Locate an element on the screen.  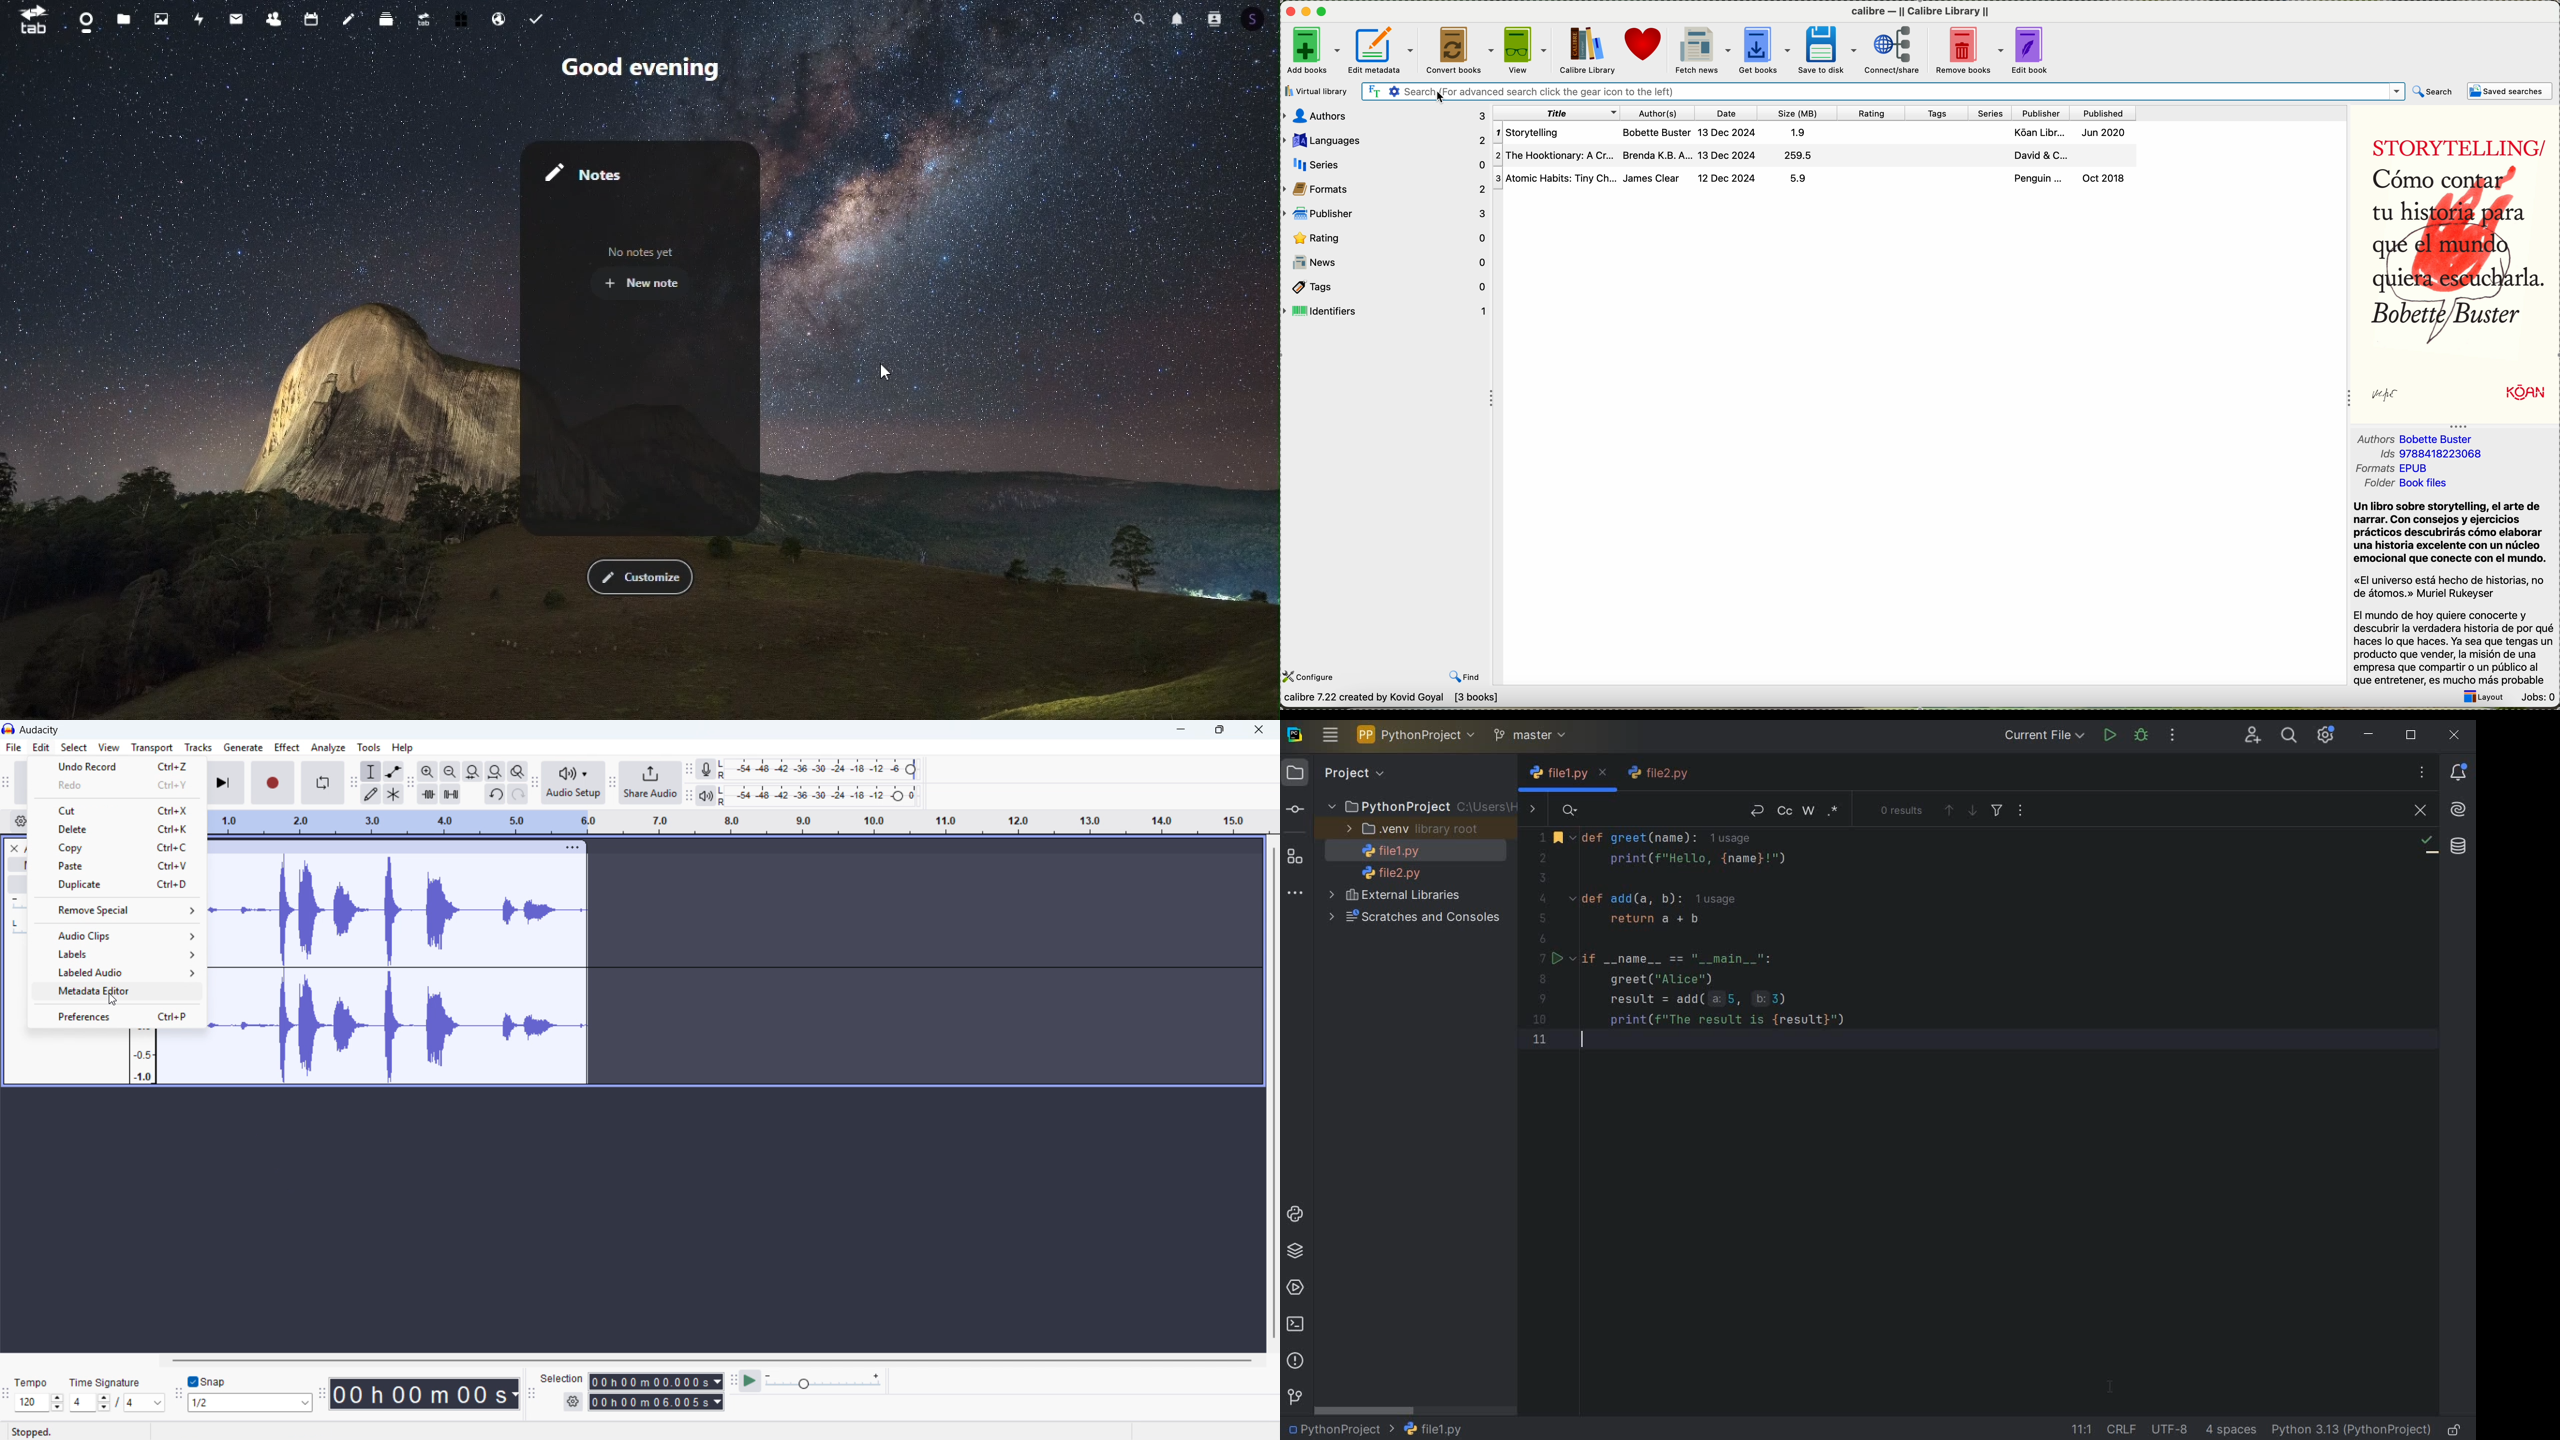
labeled audio is located at coordinates (115, 972).